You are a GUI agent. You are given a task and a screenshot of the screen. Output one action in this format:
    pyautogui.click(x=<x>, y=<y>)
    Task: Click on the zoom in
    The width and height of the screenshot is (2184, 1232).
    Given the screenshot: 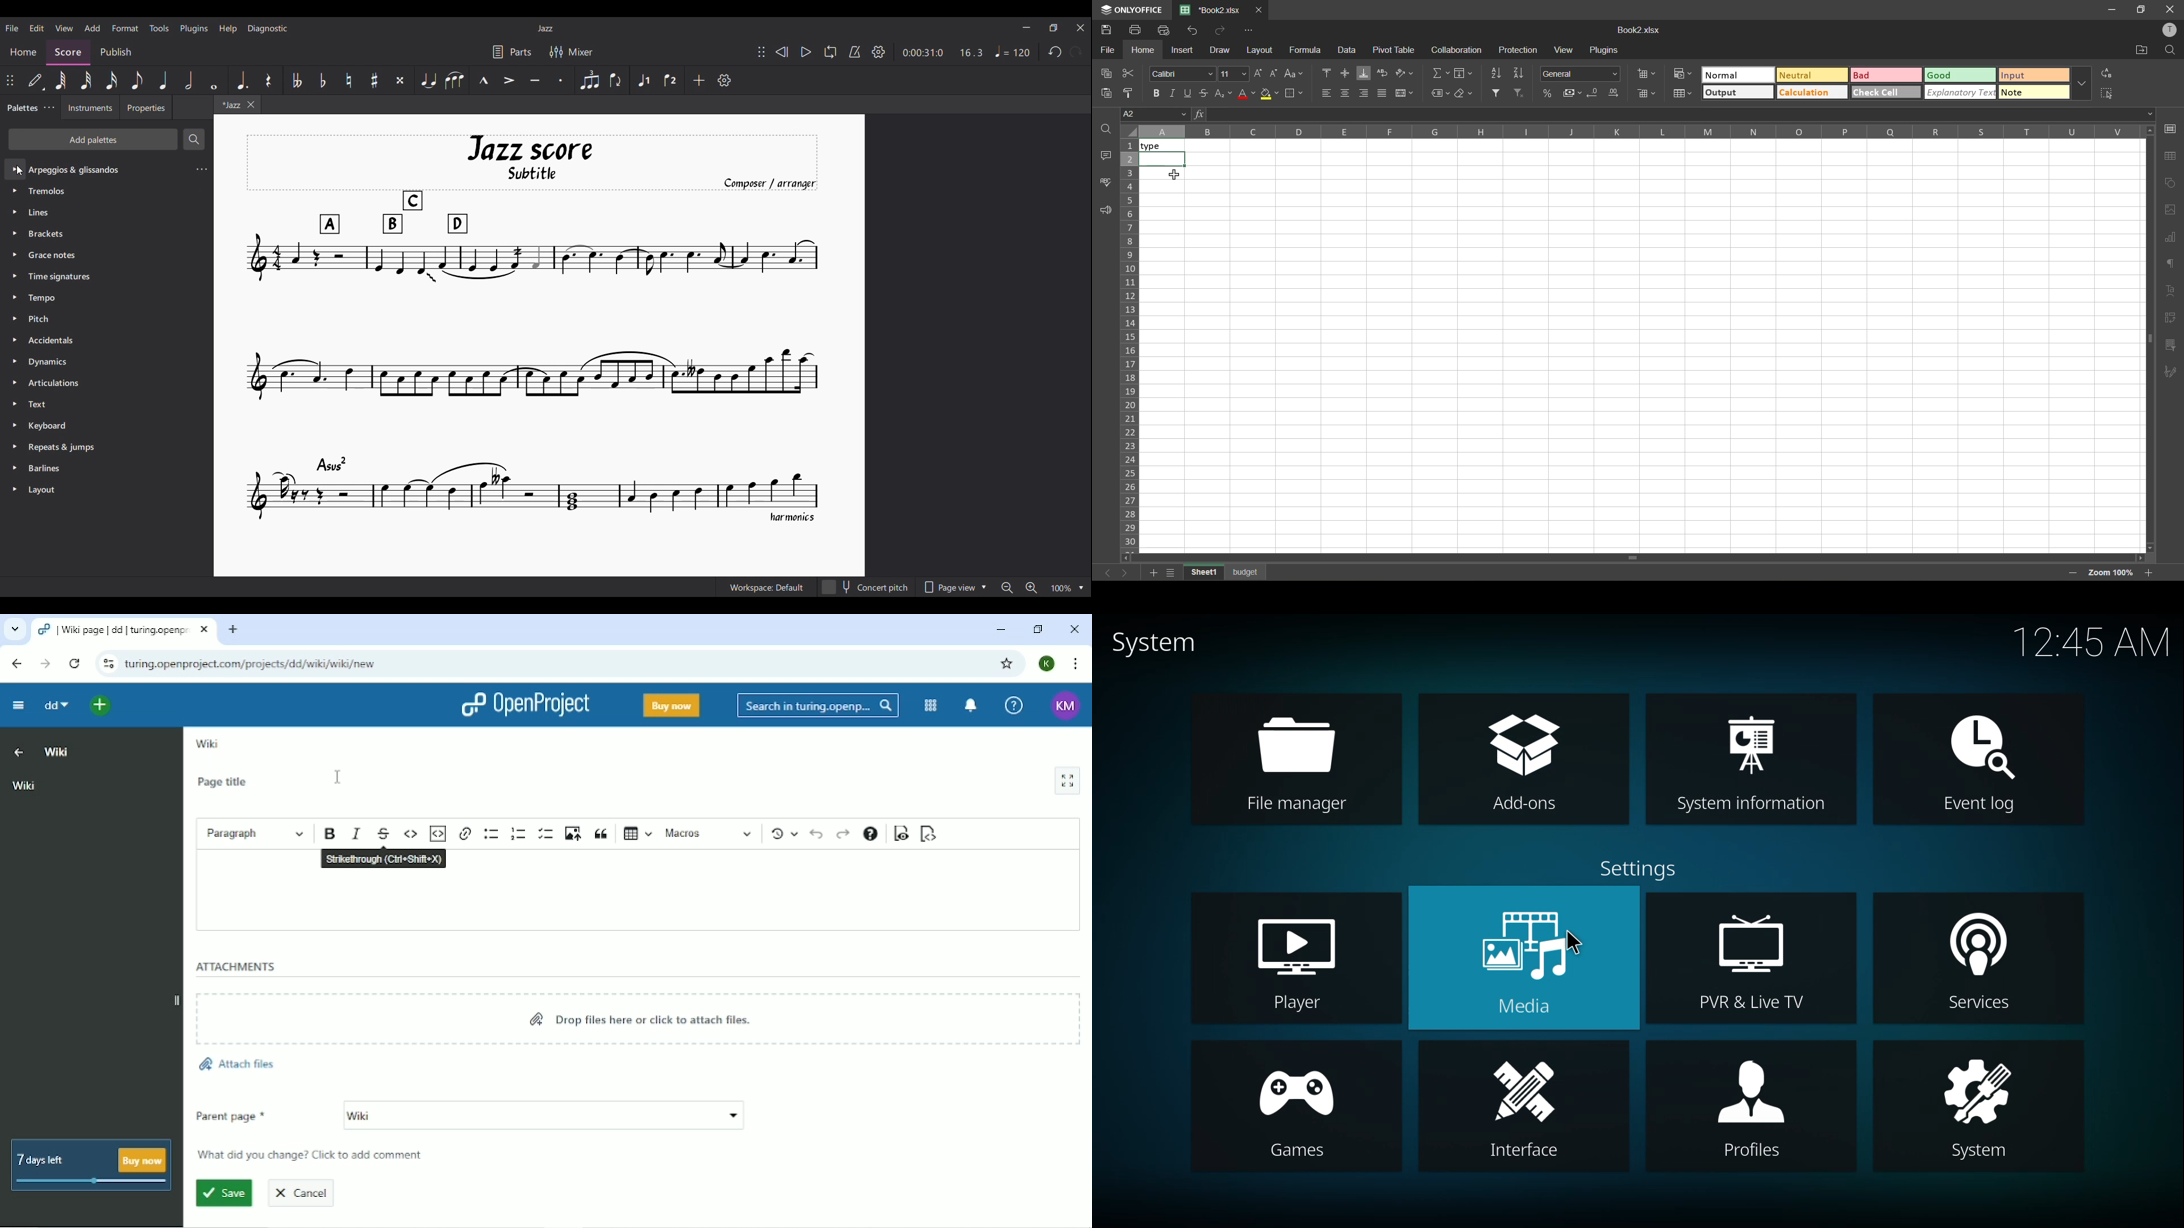 What is the action you would take?
    pyautogui.click(x=2152, y=572)
    